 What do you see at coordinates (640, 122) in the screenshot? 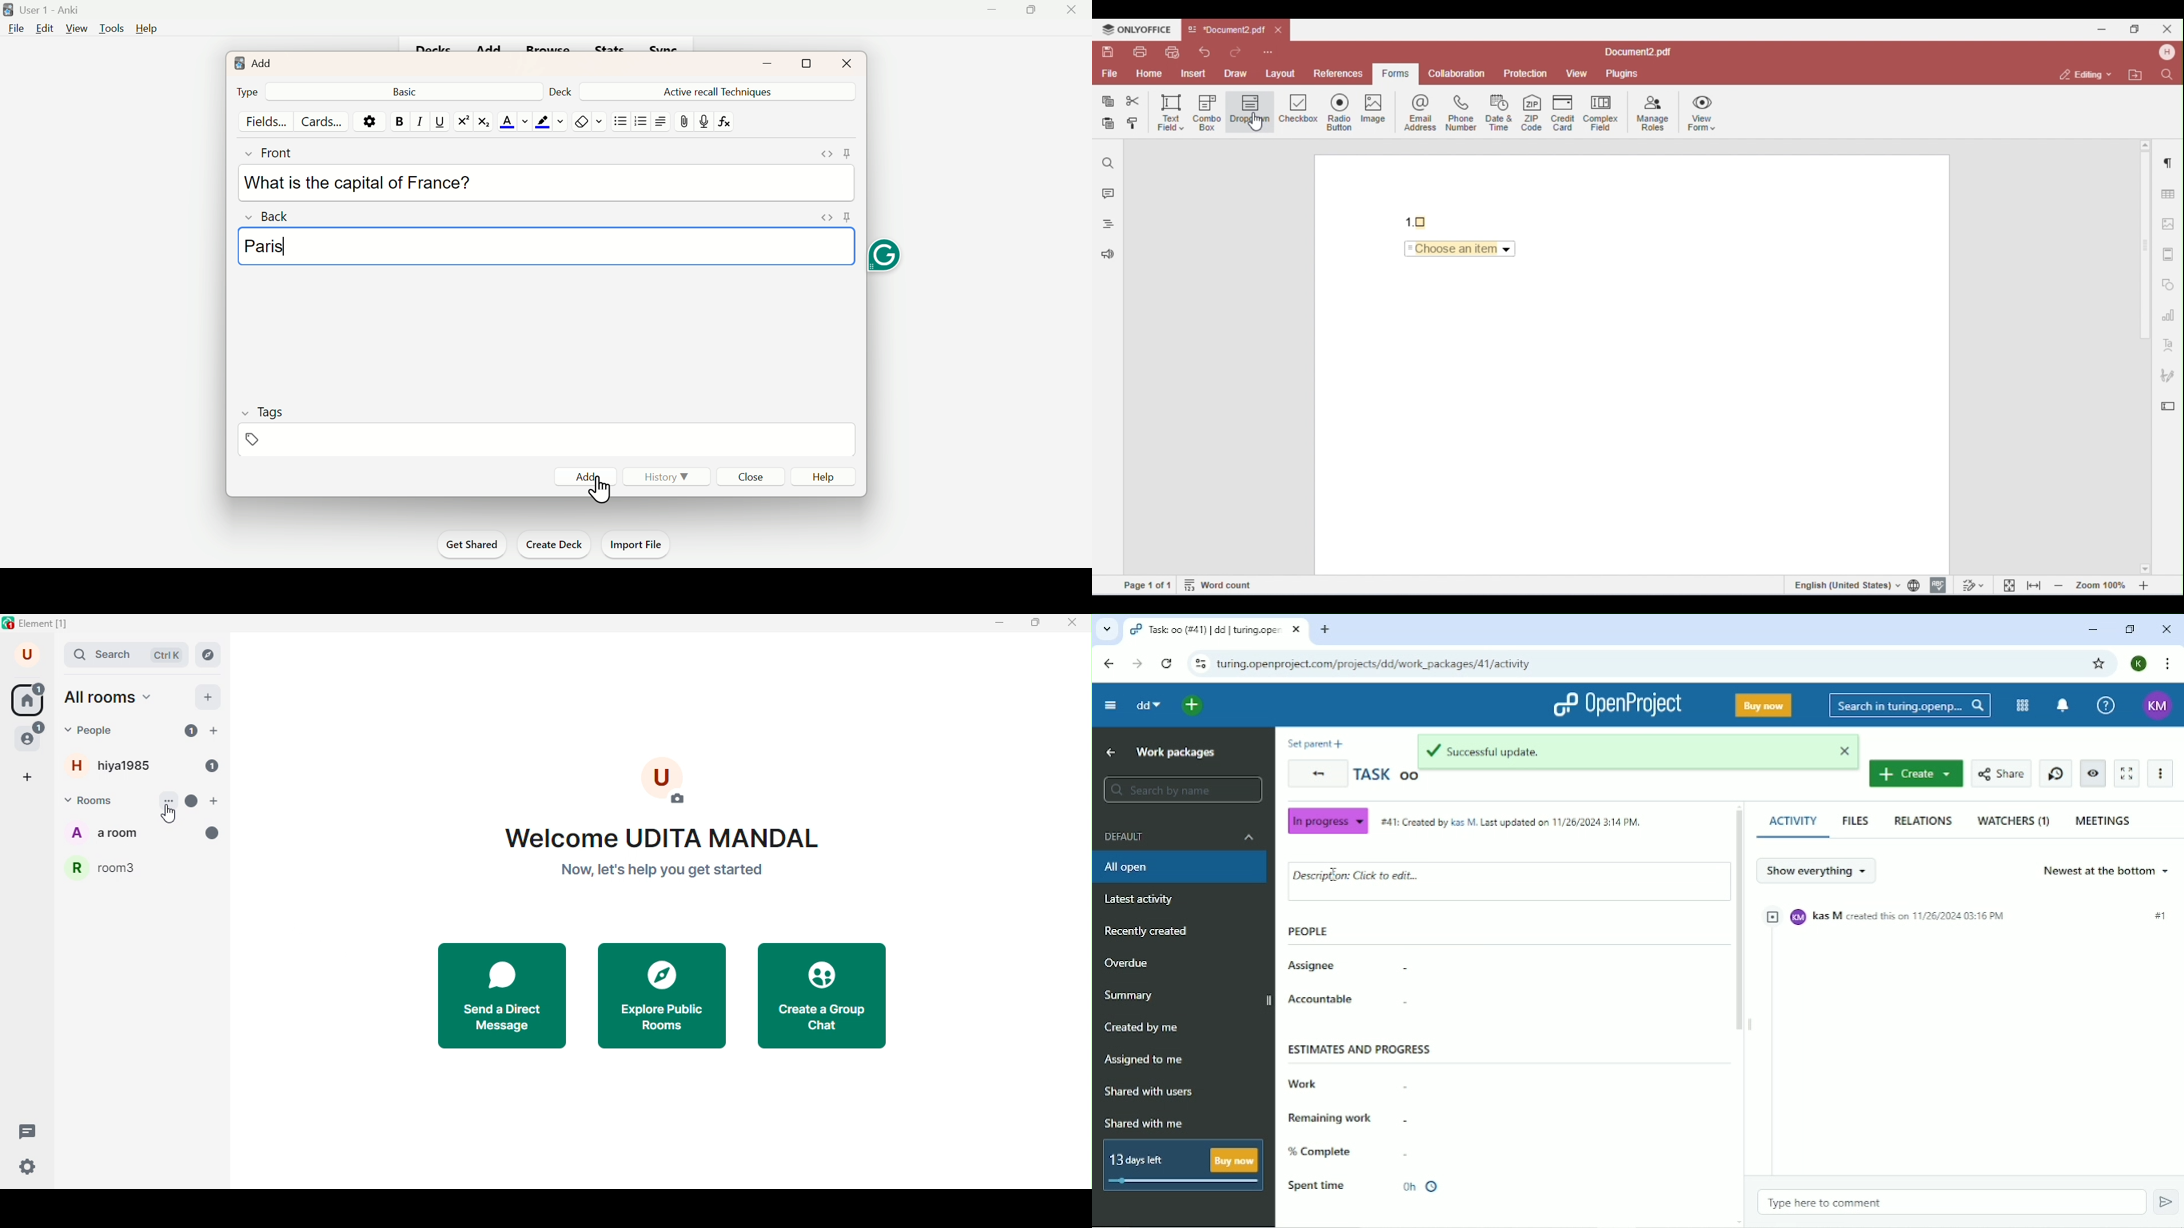
I see `Organised List` at bounding box center [640, 122].